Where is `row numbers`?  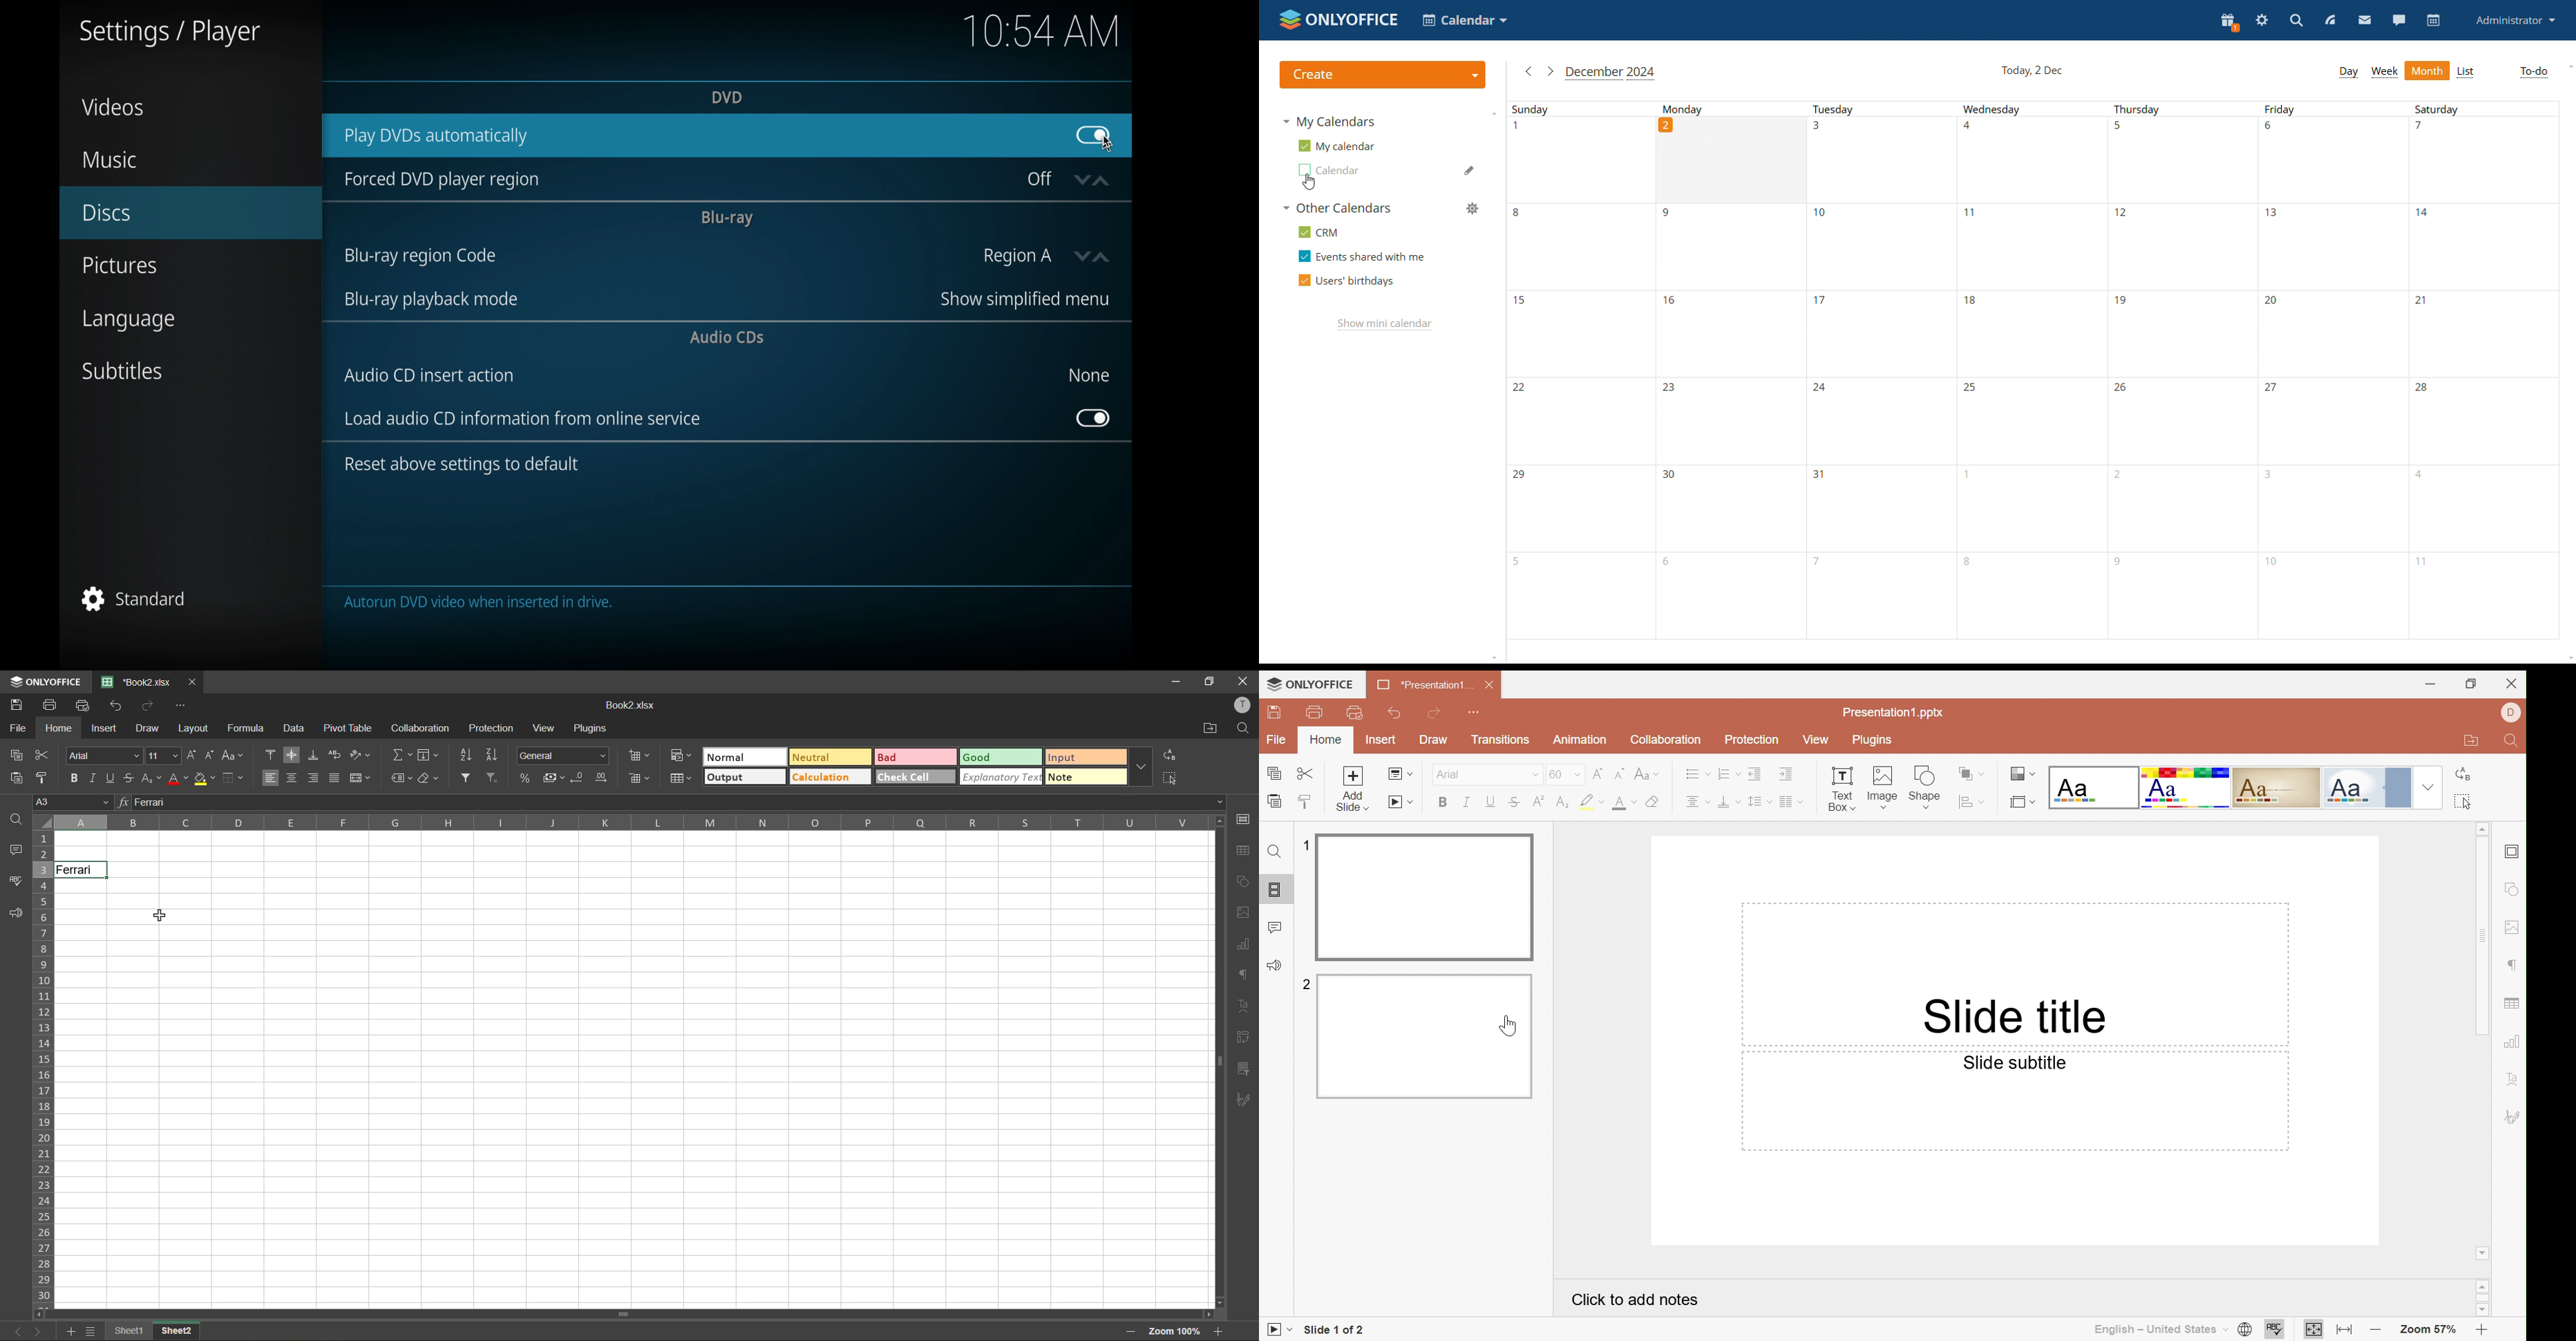
row numbers is located at coordinates (43, 1067).